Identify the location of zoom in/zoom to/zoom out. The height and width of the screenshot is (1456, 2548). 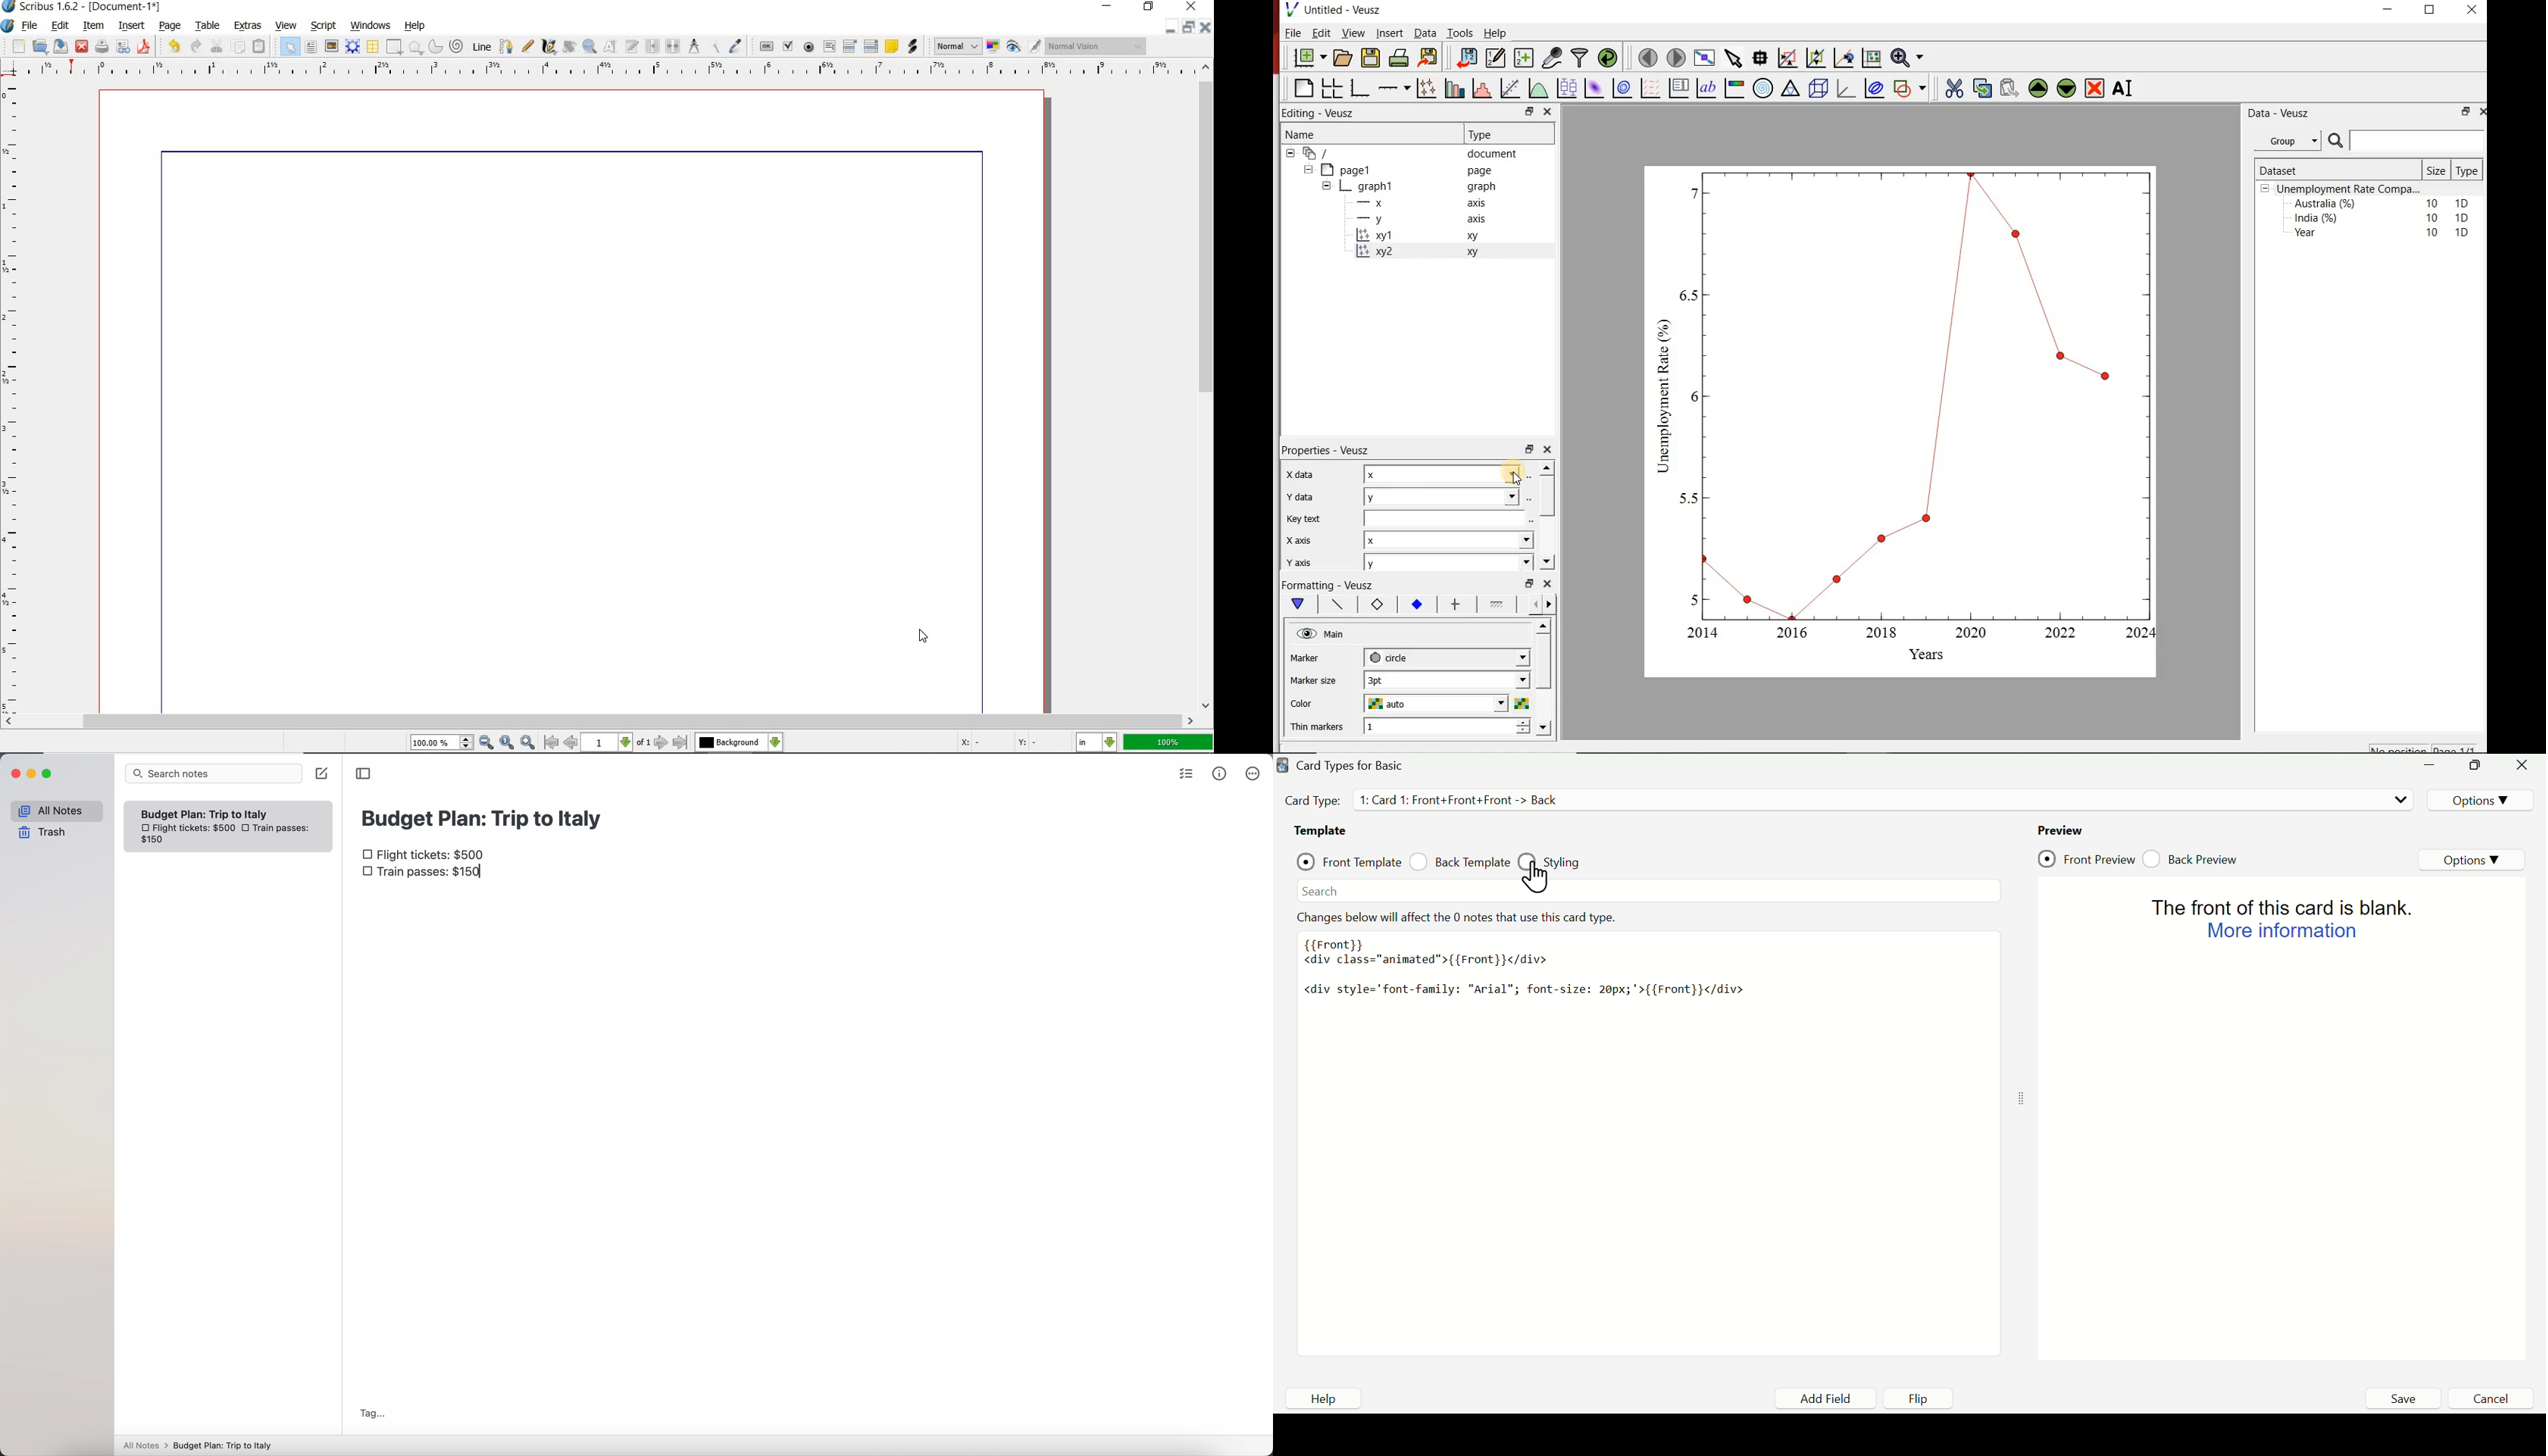
(475, 743).